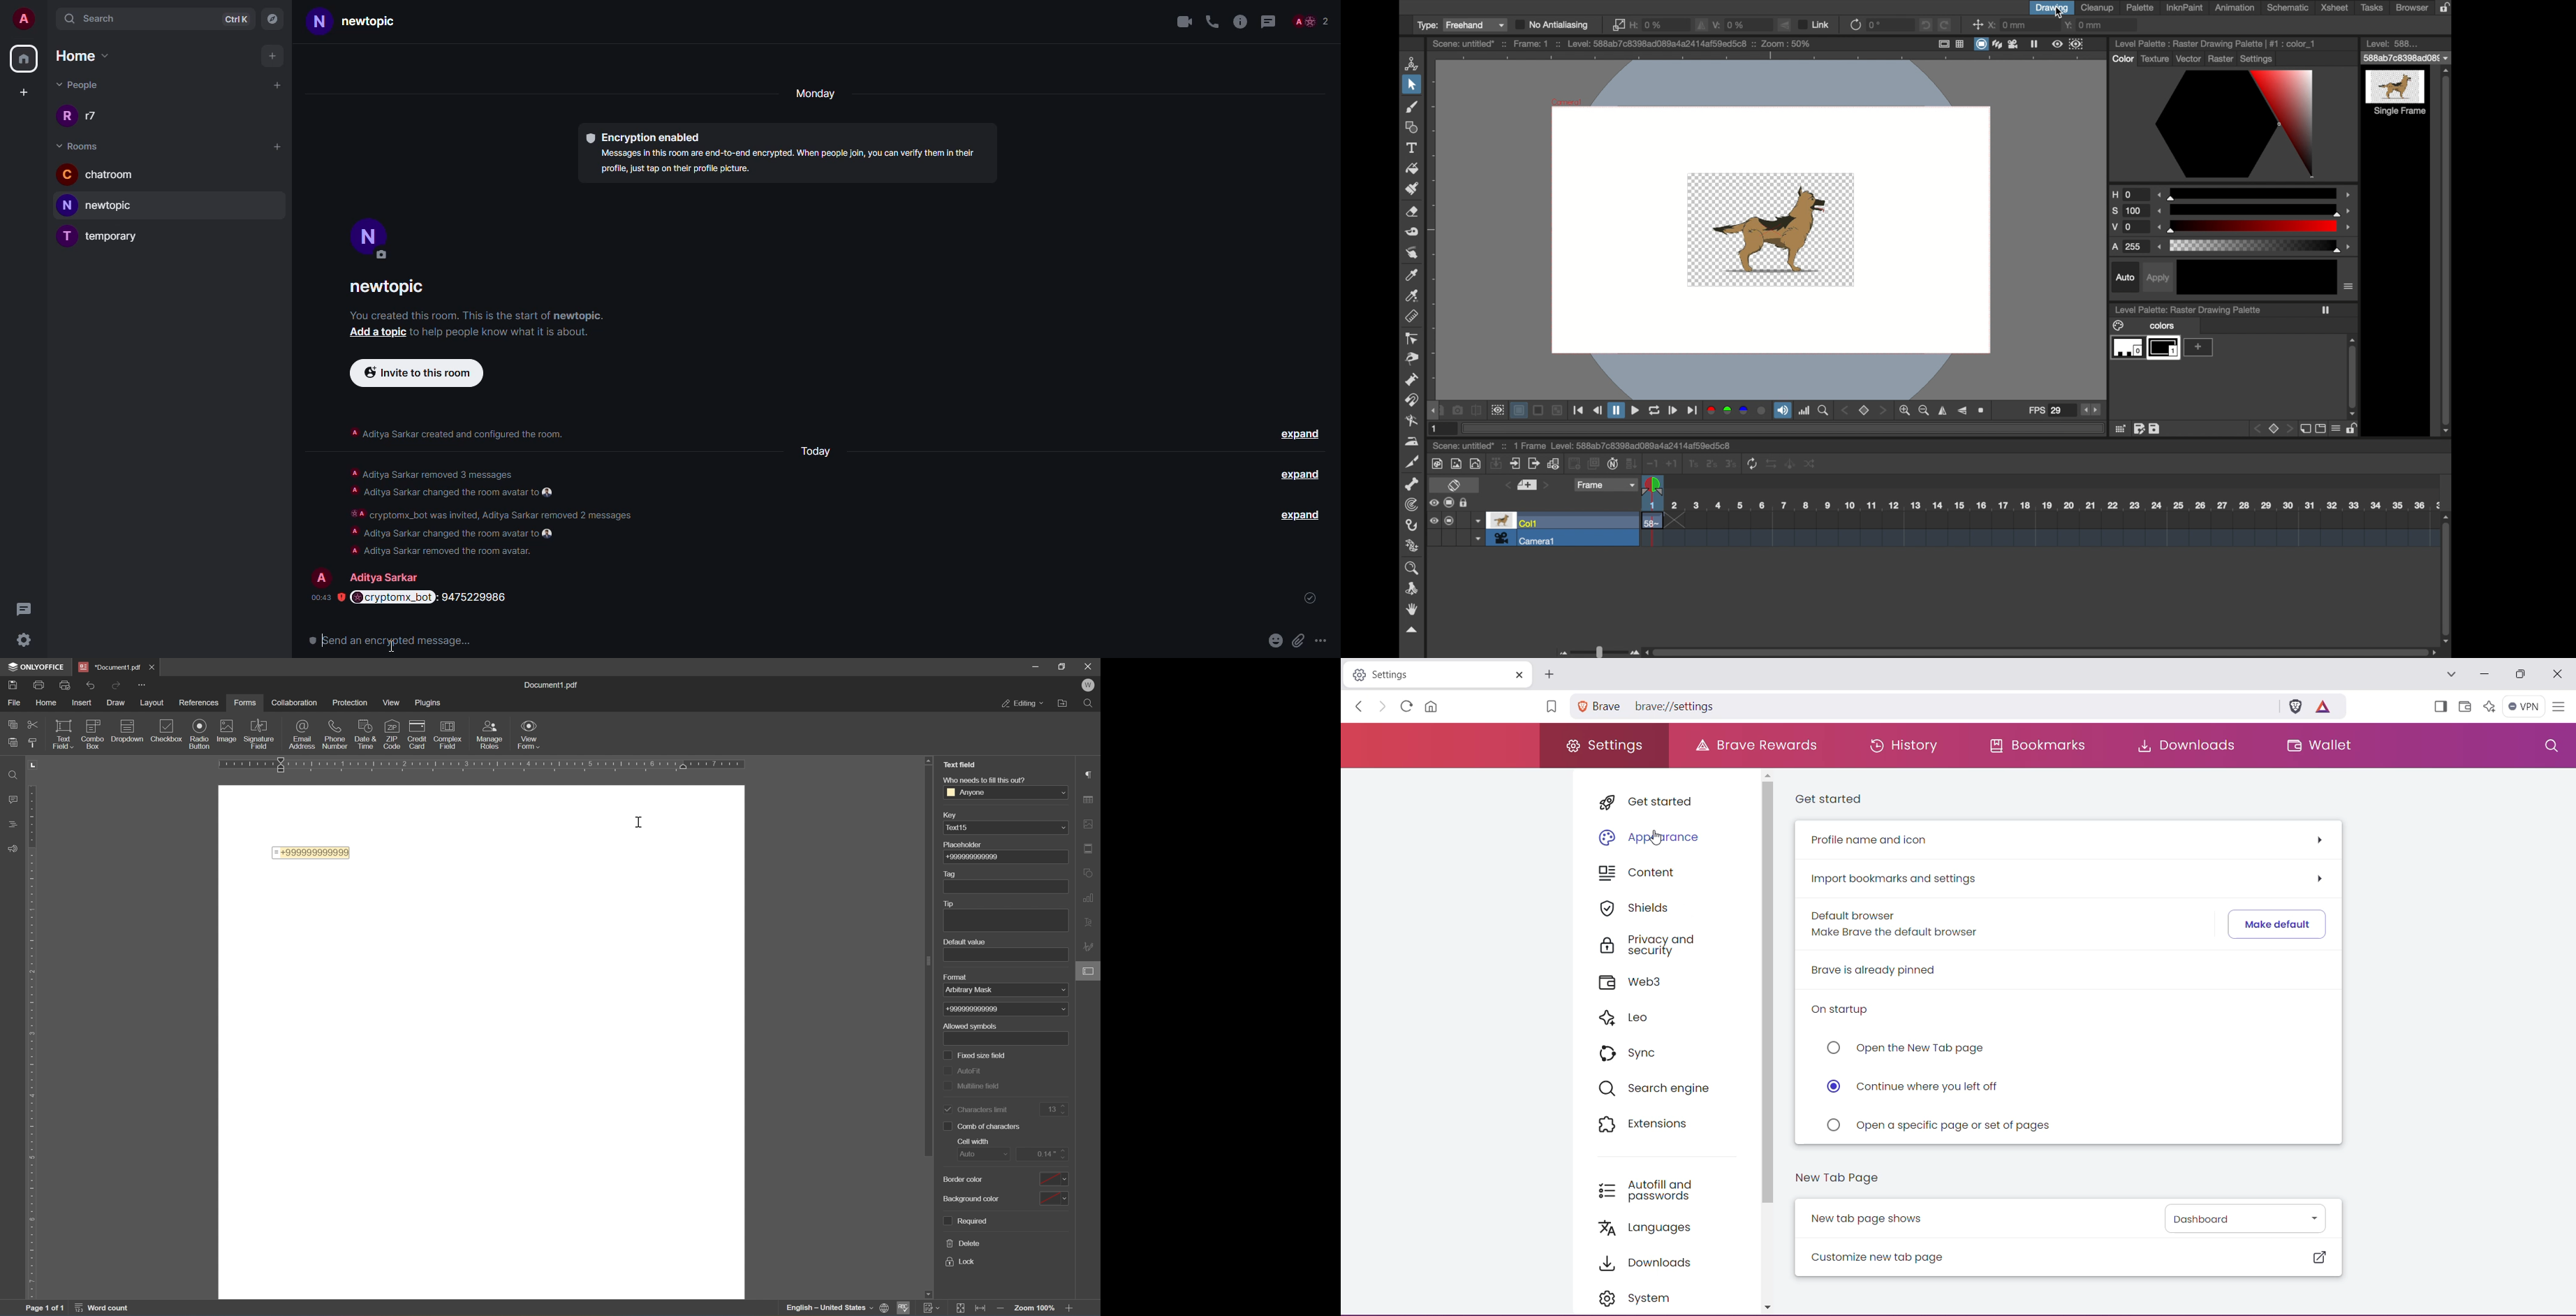  What do you see at coordinates (1091, 798) in the screenshot?
I see `table settings` at bounding box center [1091, 798].